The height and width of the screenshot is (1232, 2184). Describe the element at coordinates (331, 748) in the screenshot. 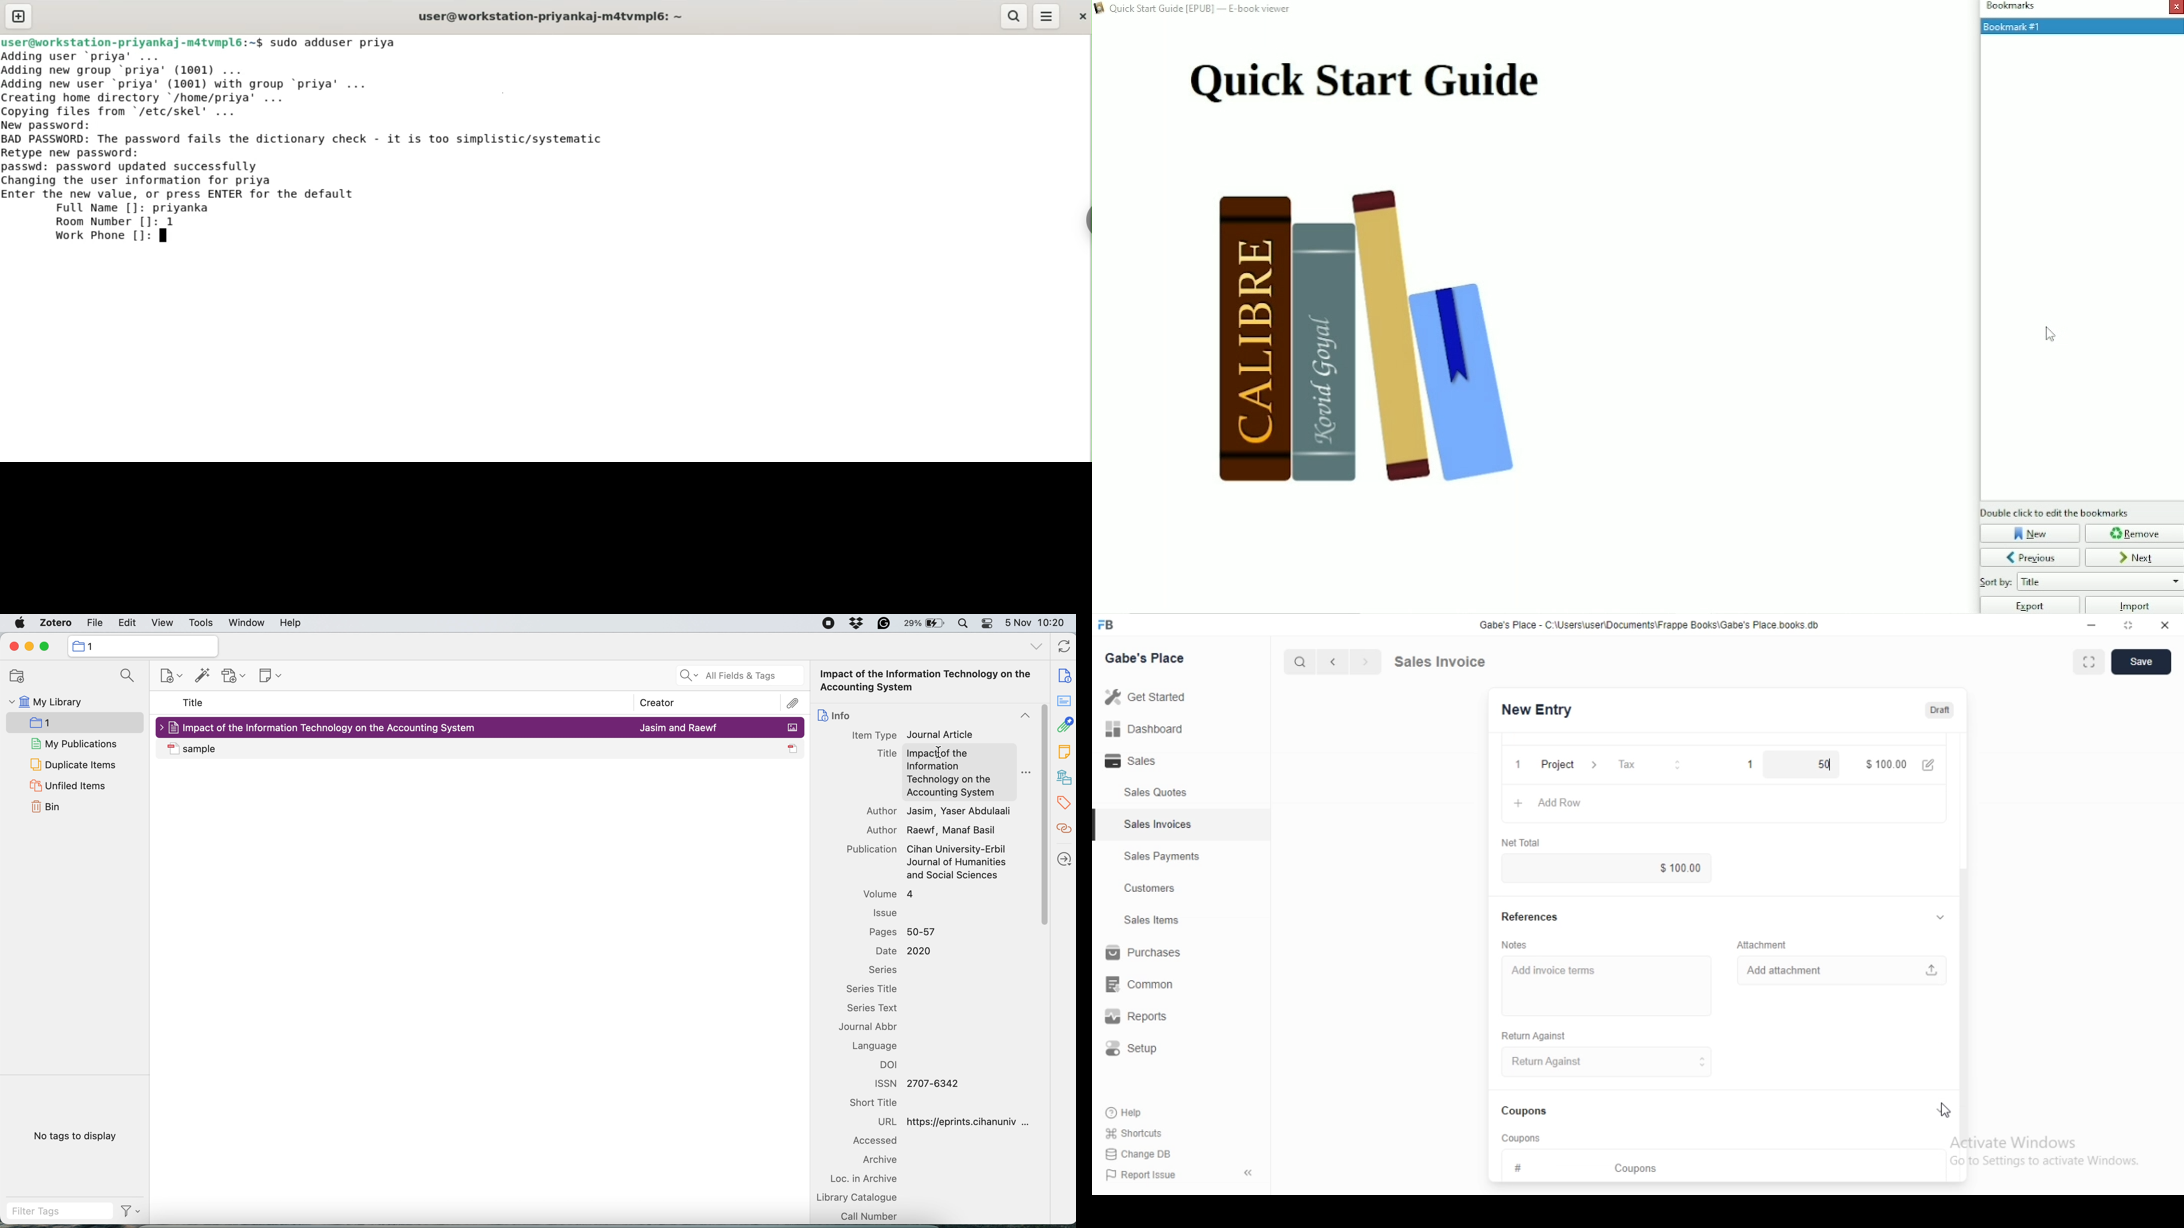

I see `sample` at that location.